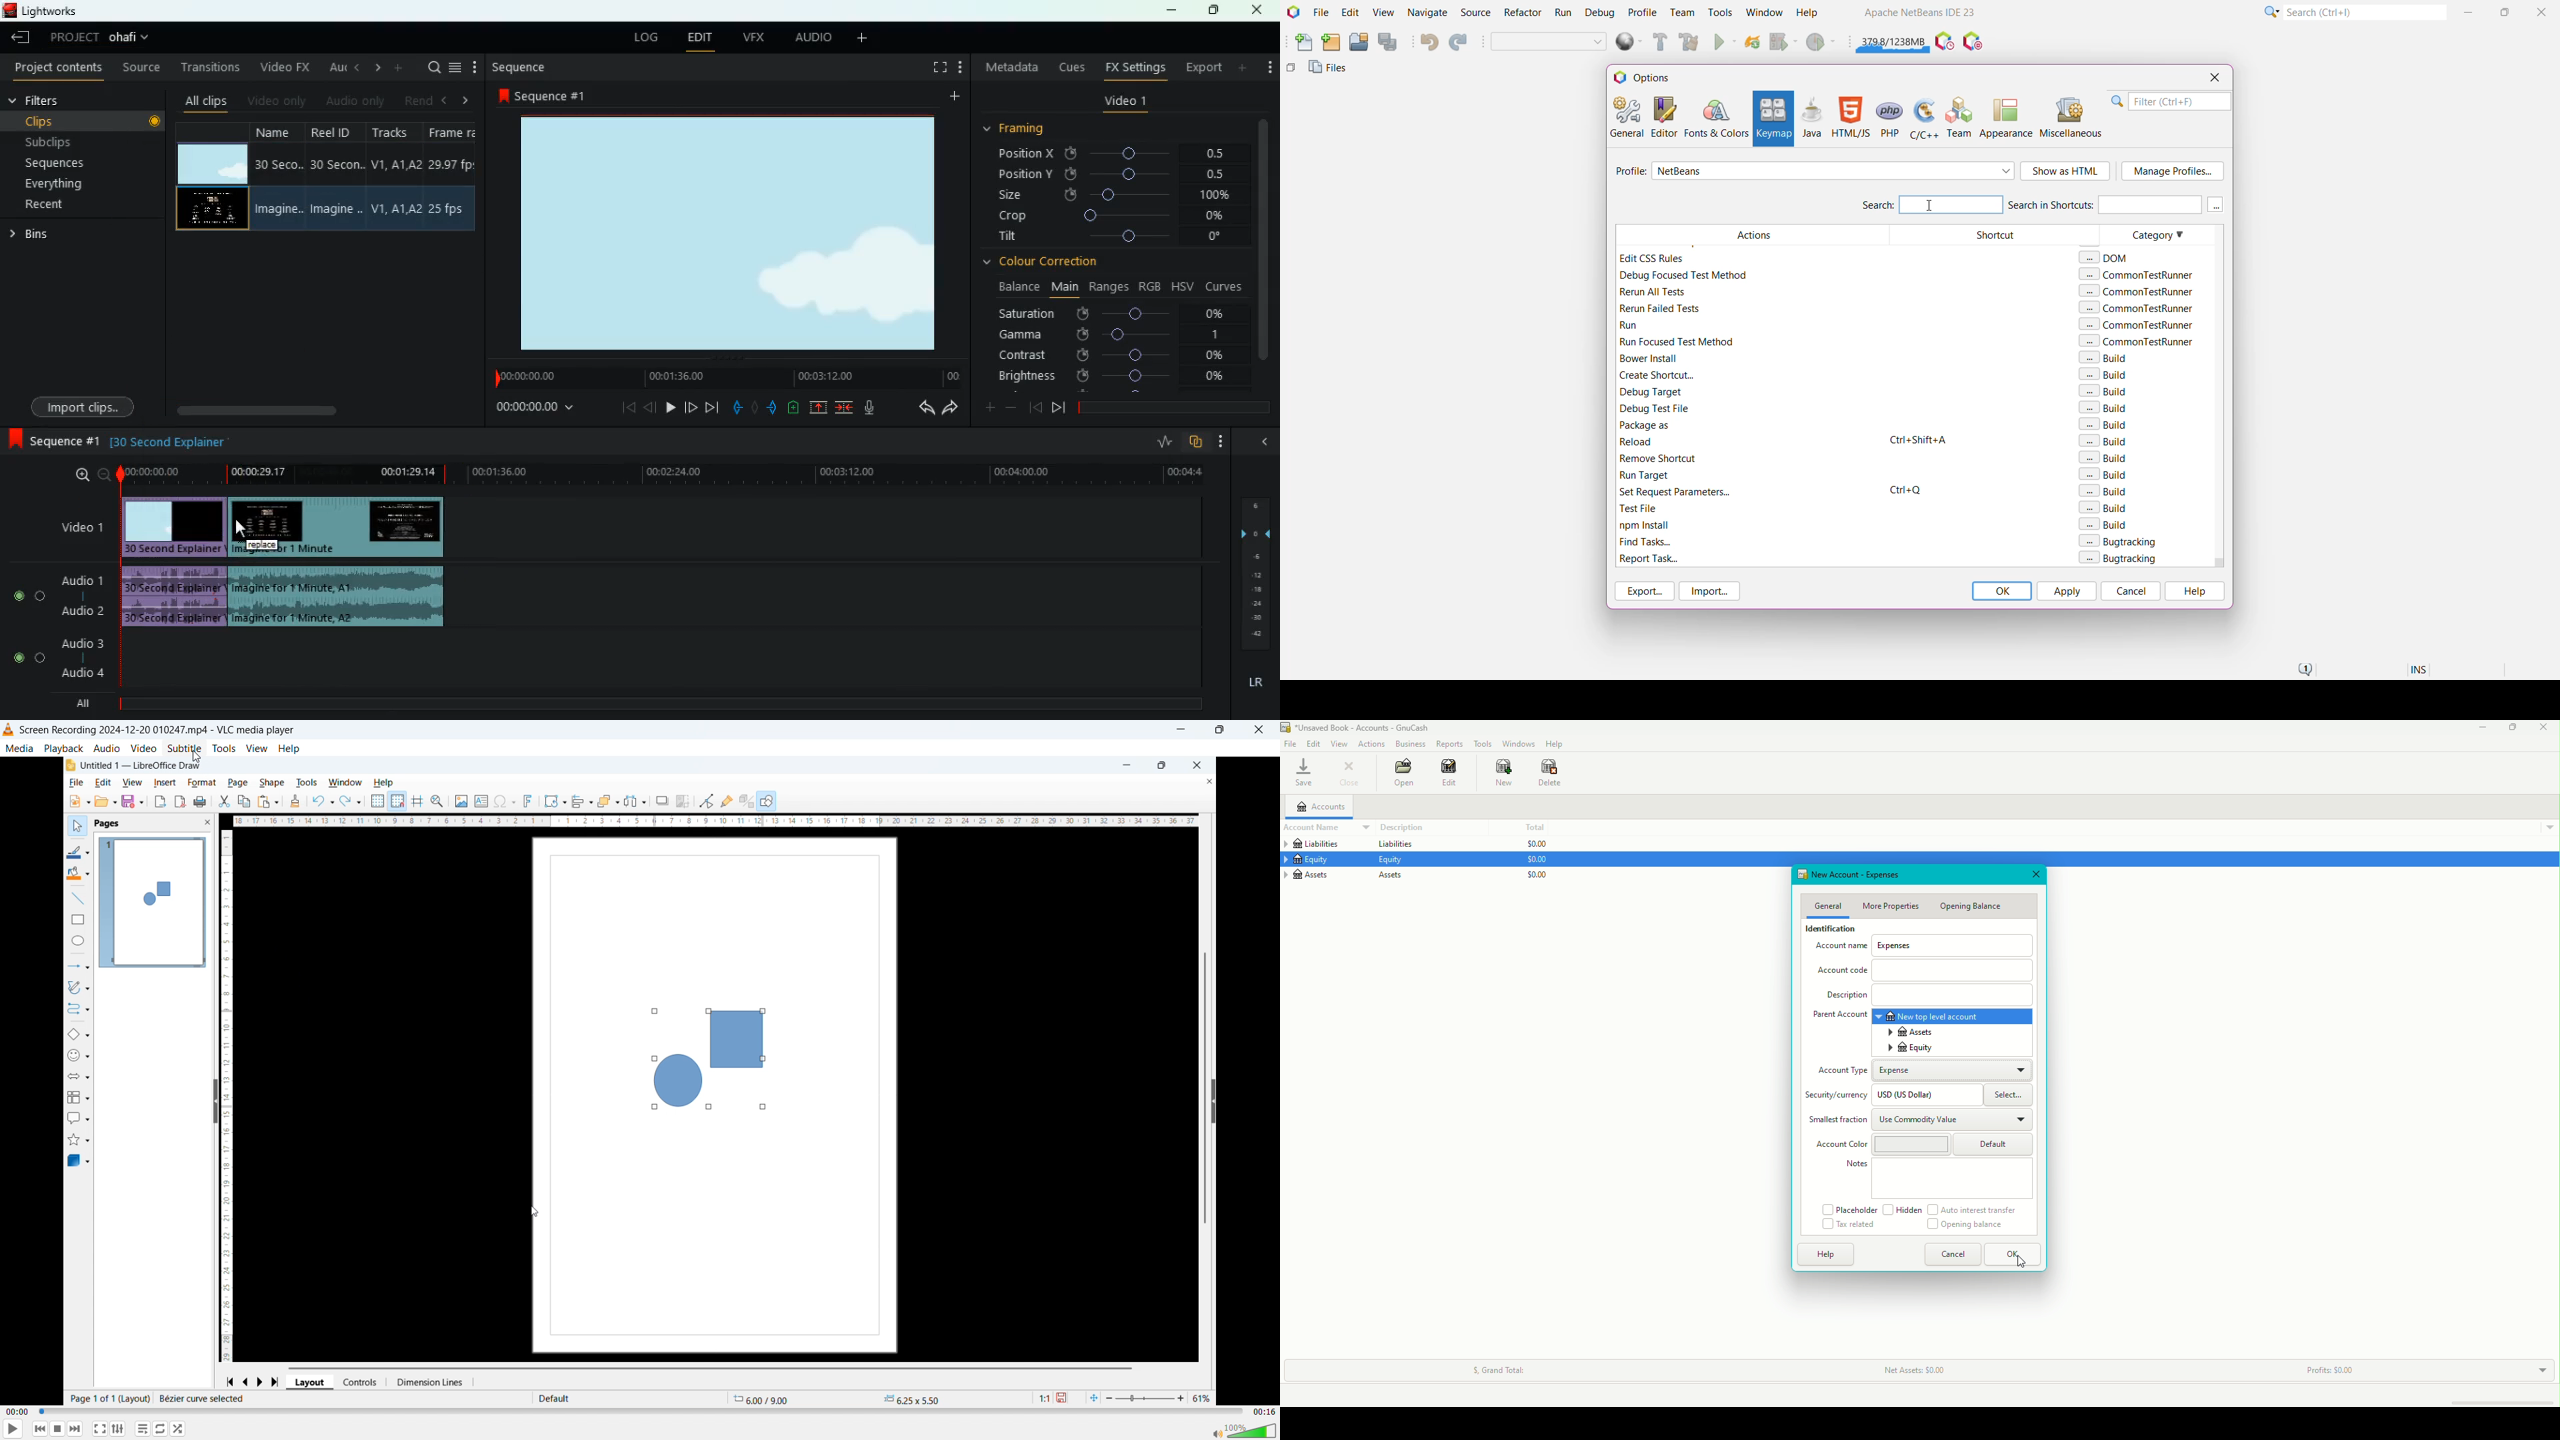  I want to click on Debug Main Project, so click(1783, 42).